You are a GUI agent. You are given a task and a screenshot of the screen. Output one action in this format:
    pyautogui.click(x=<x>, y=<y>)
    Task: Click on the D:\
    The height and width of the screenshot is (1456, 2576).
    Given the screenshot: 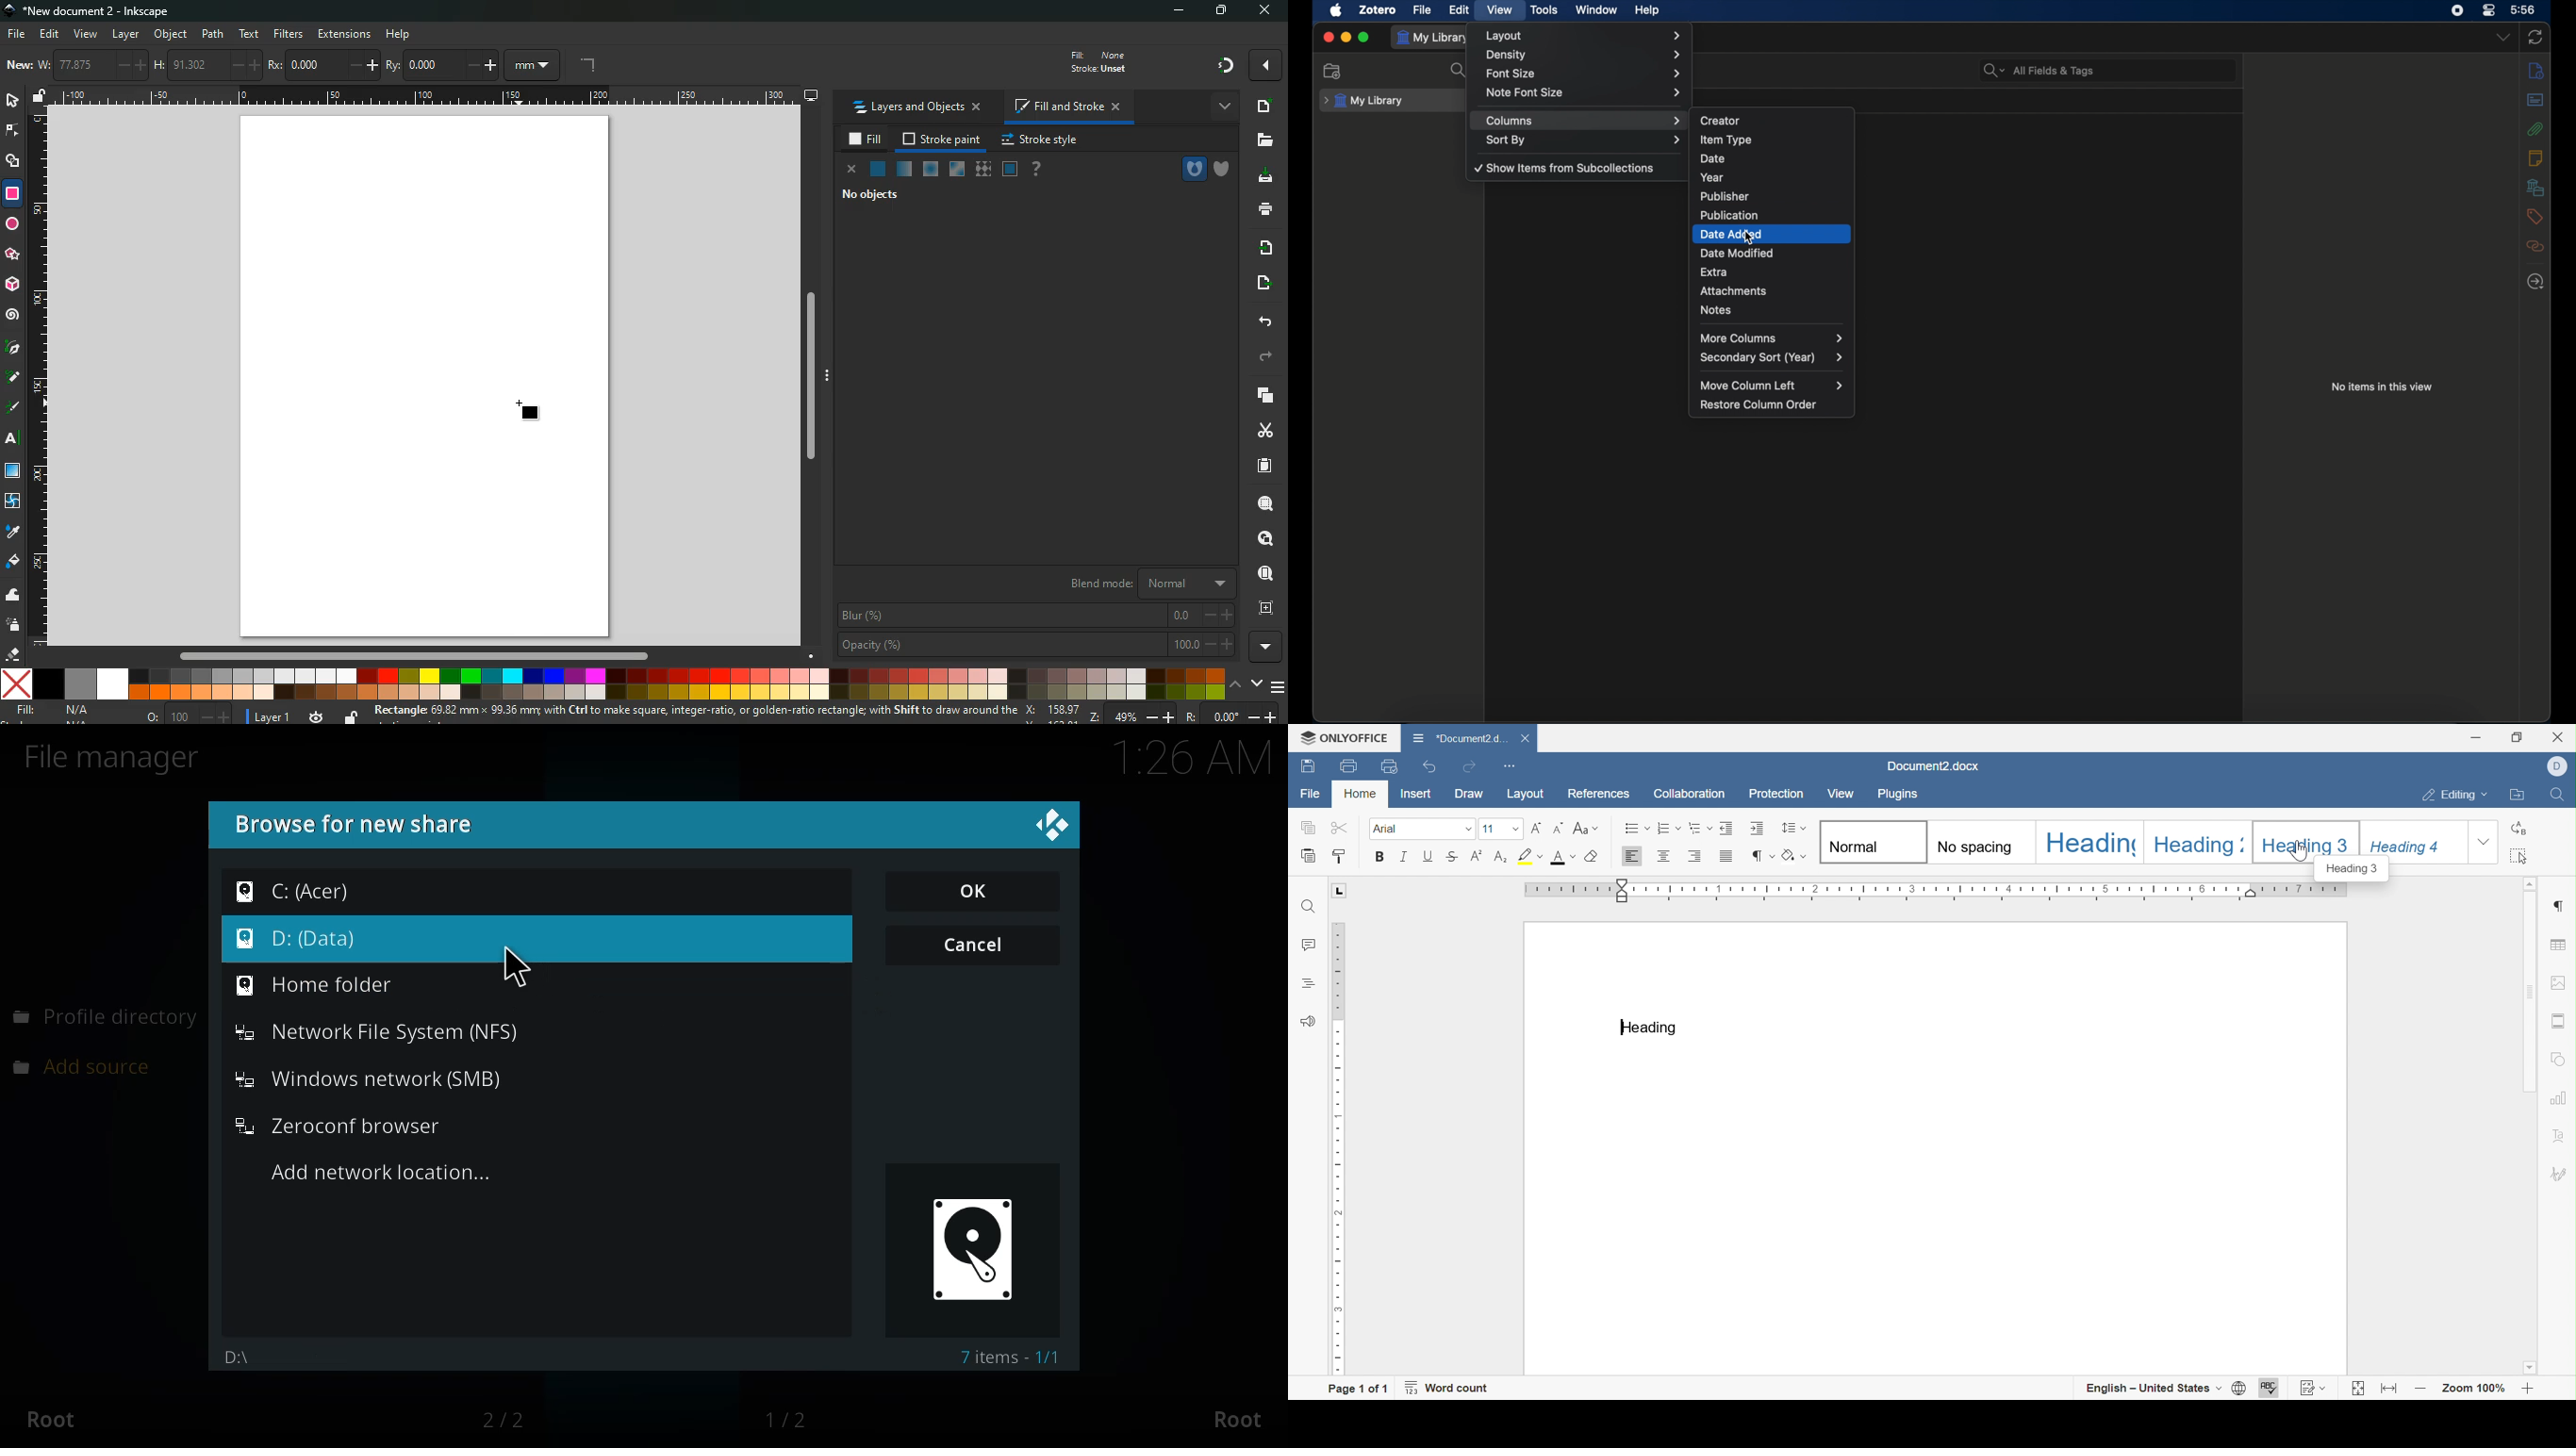 What is the action you would take?
    pyautogui.click(x=245, y=1355)
    